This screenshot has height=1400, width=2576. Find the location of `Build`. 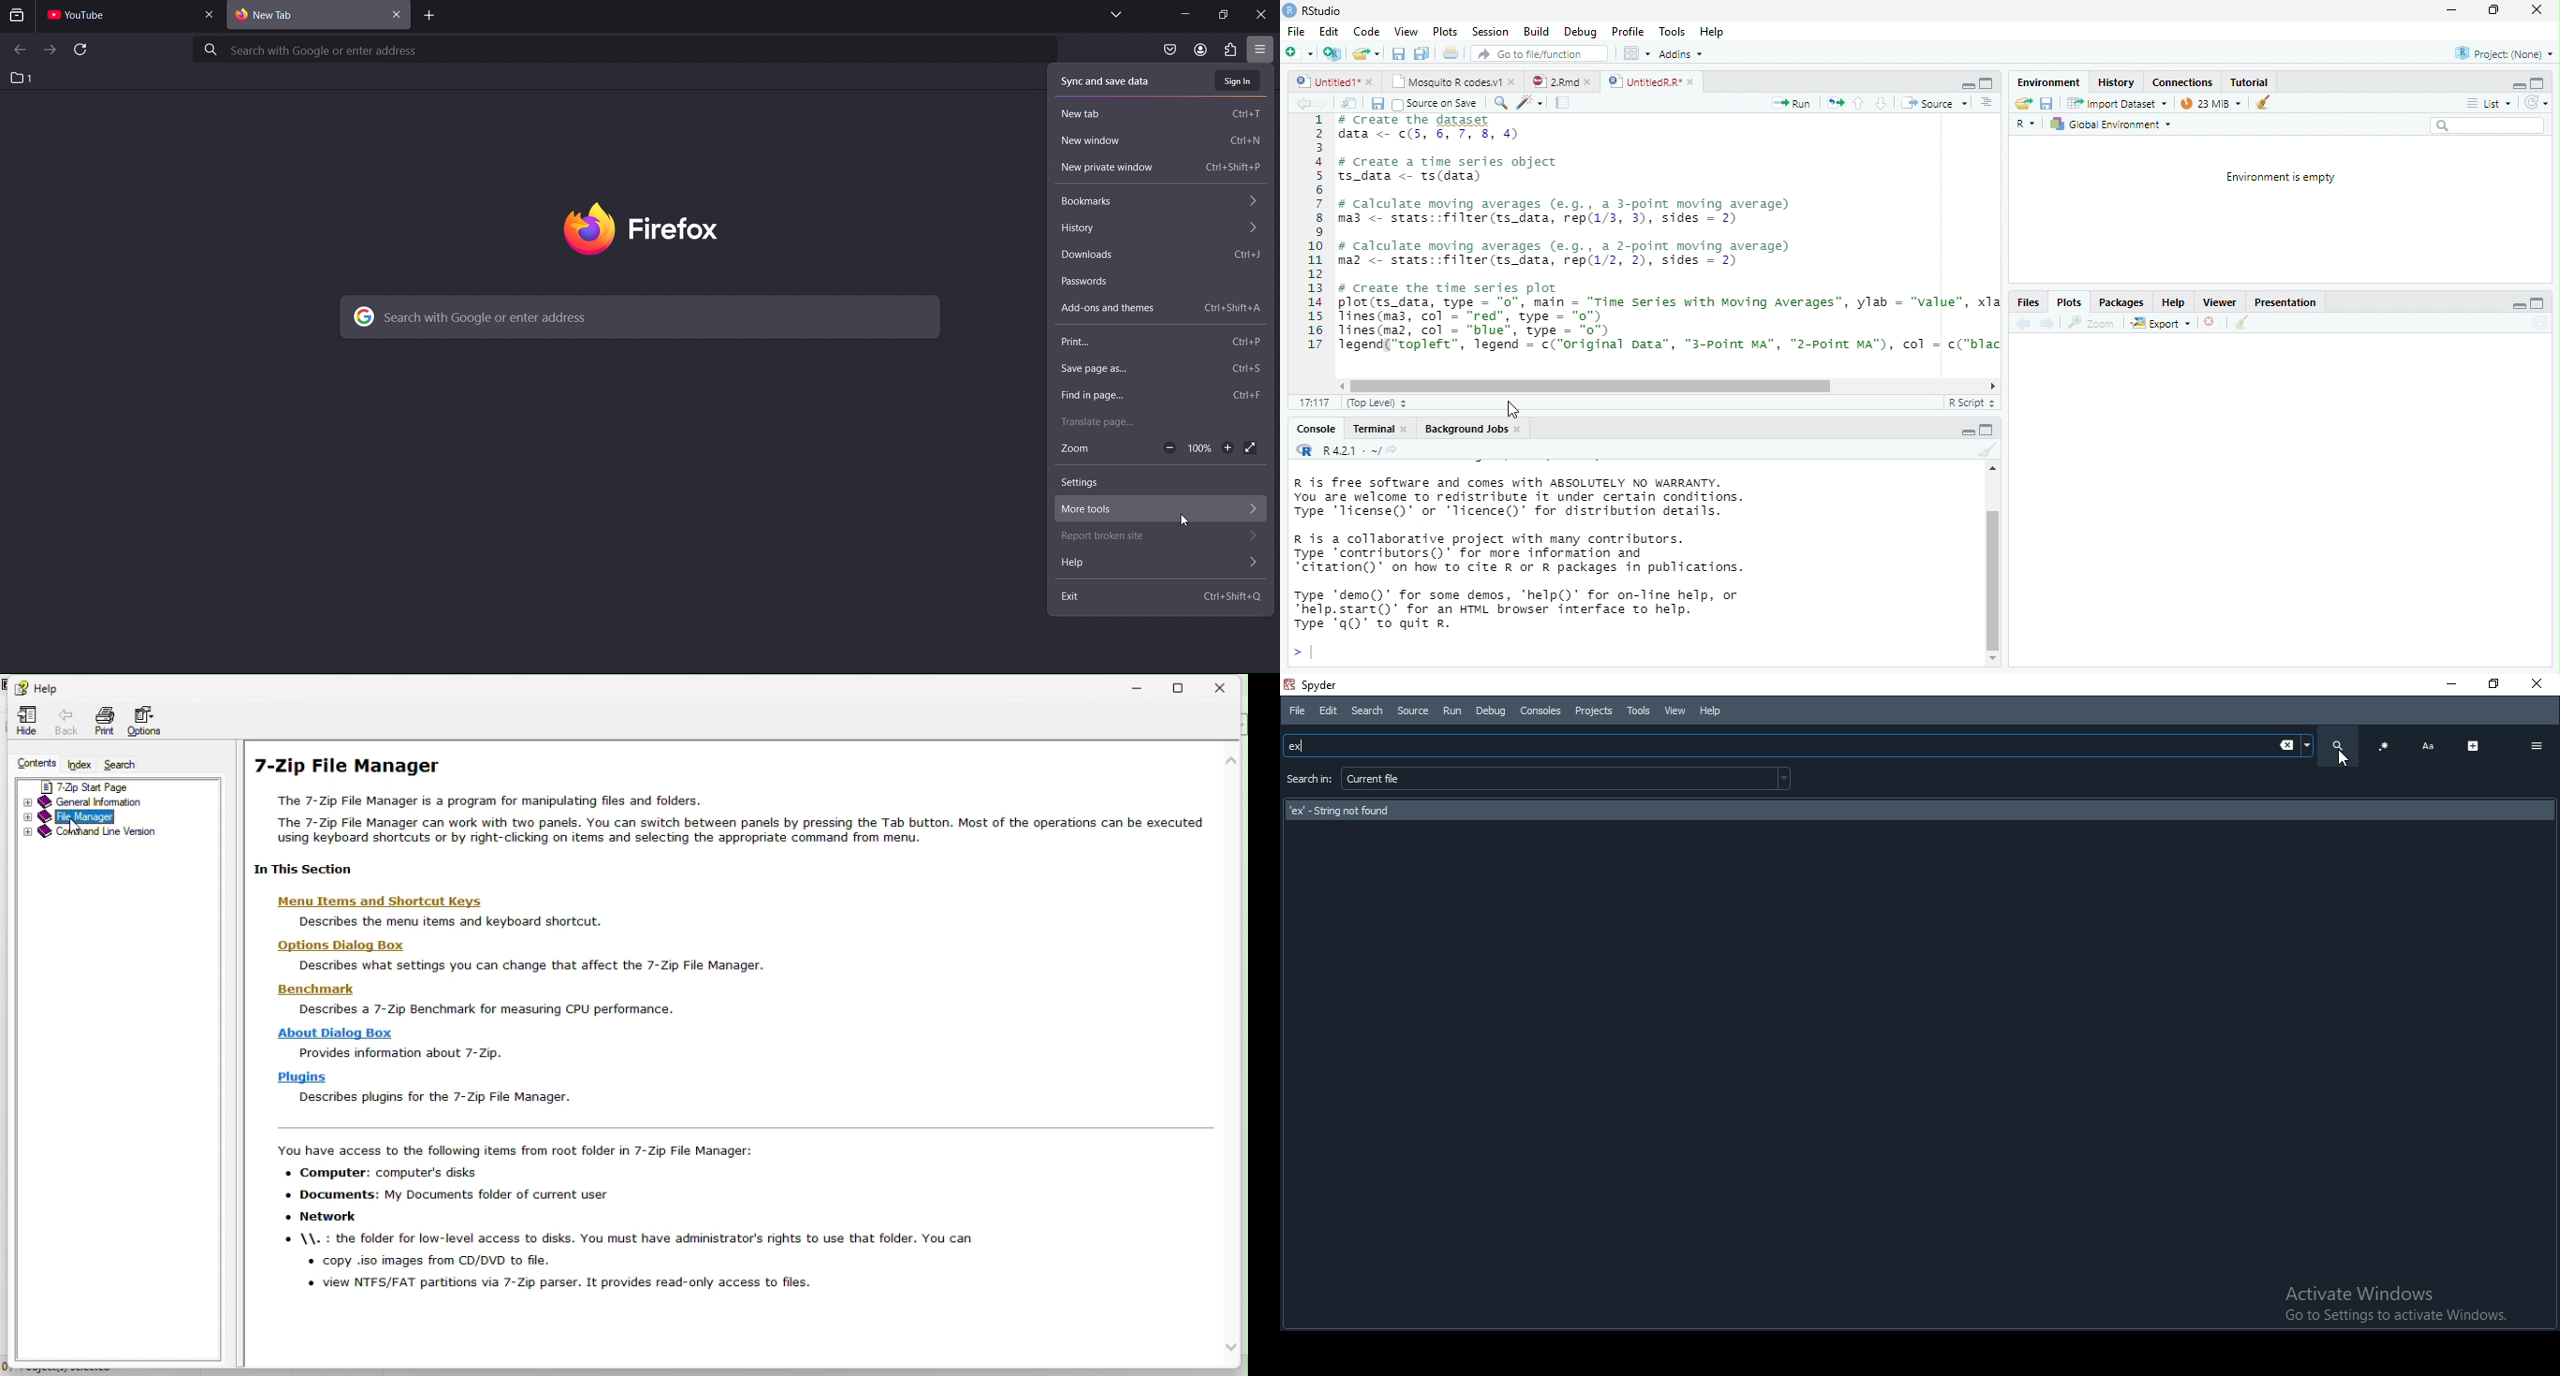

Build is located at coordinates (1536, 32).